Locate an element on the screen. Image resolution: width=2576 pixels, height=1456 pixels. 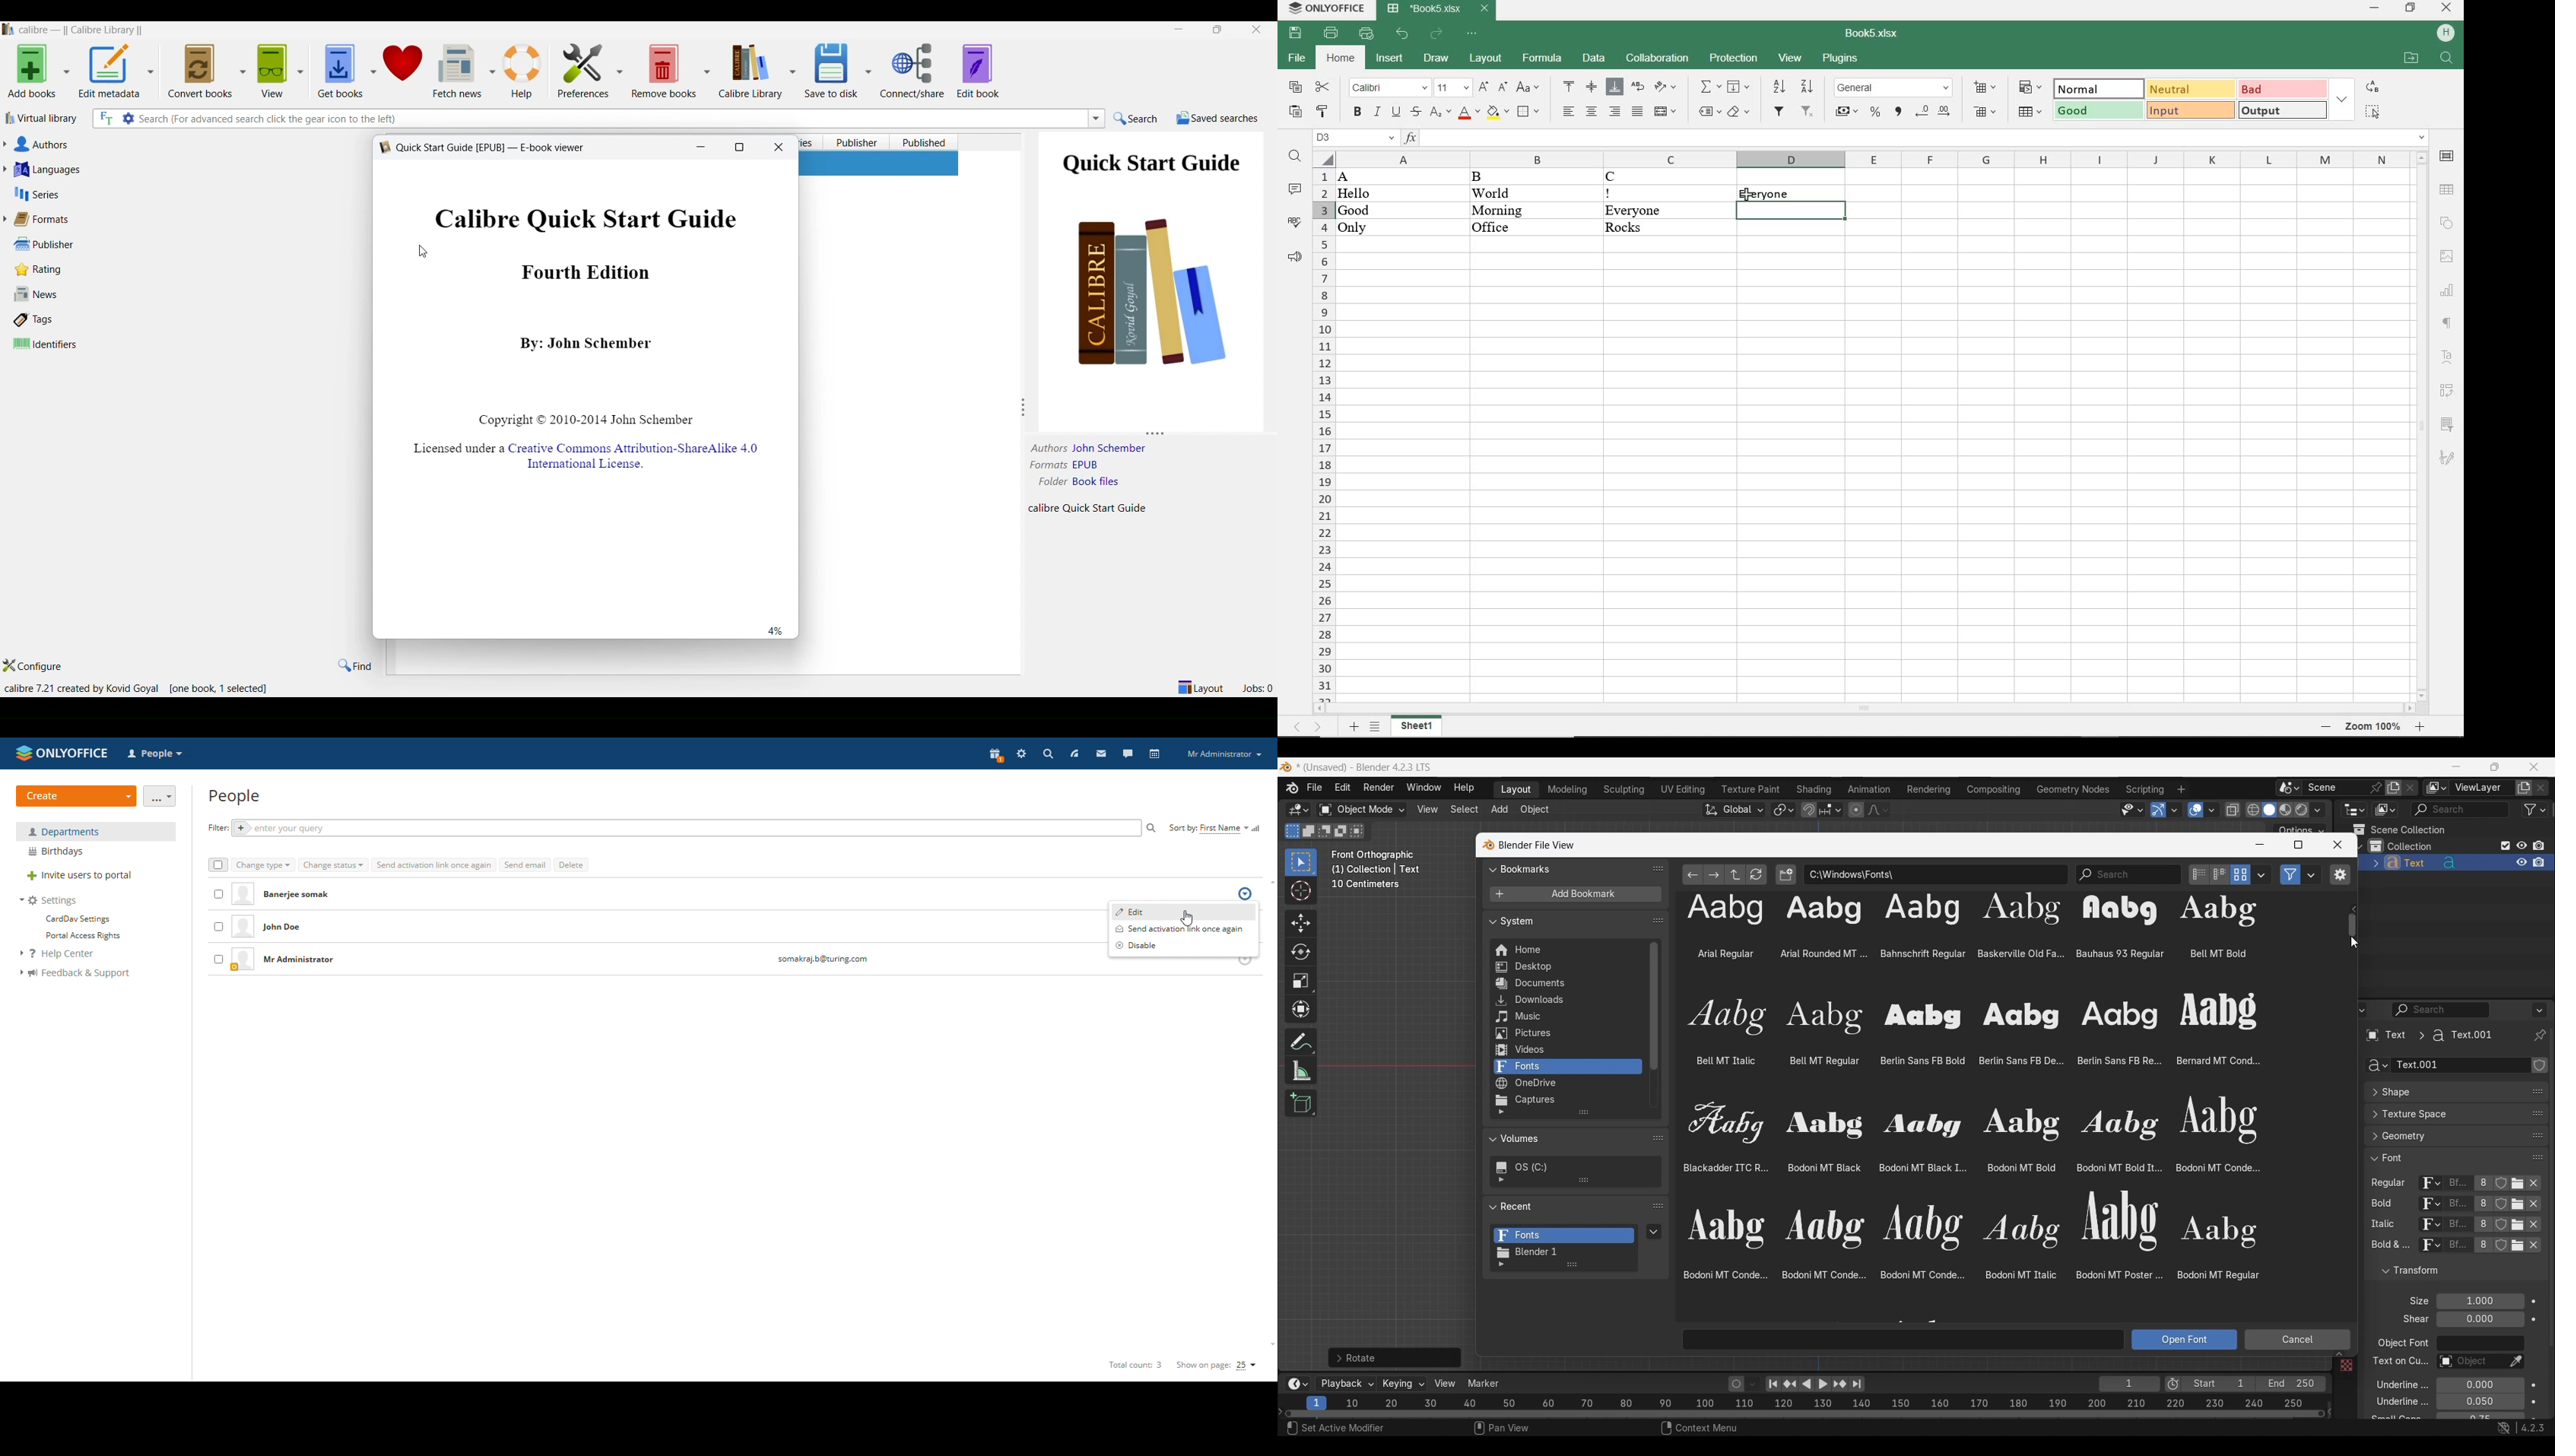
edit metadata options dropdown button is located at coordinates (152, 70).